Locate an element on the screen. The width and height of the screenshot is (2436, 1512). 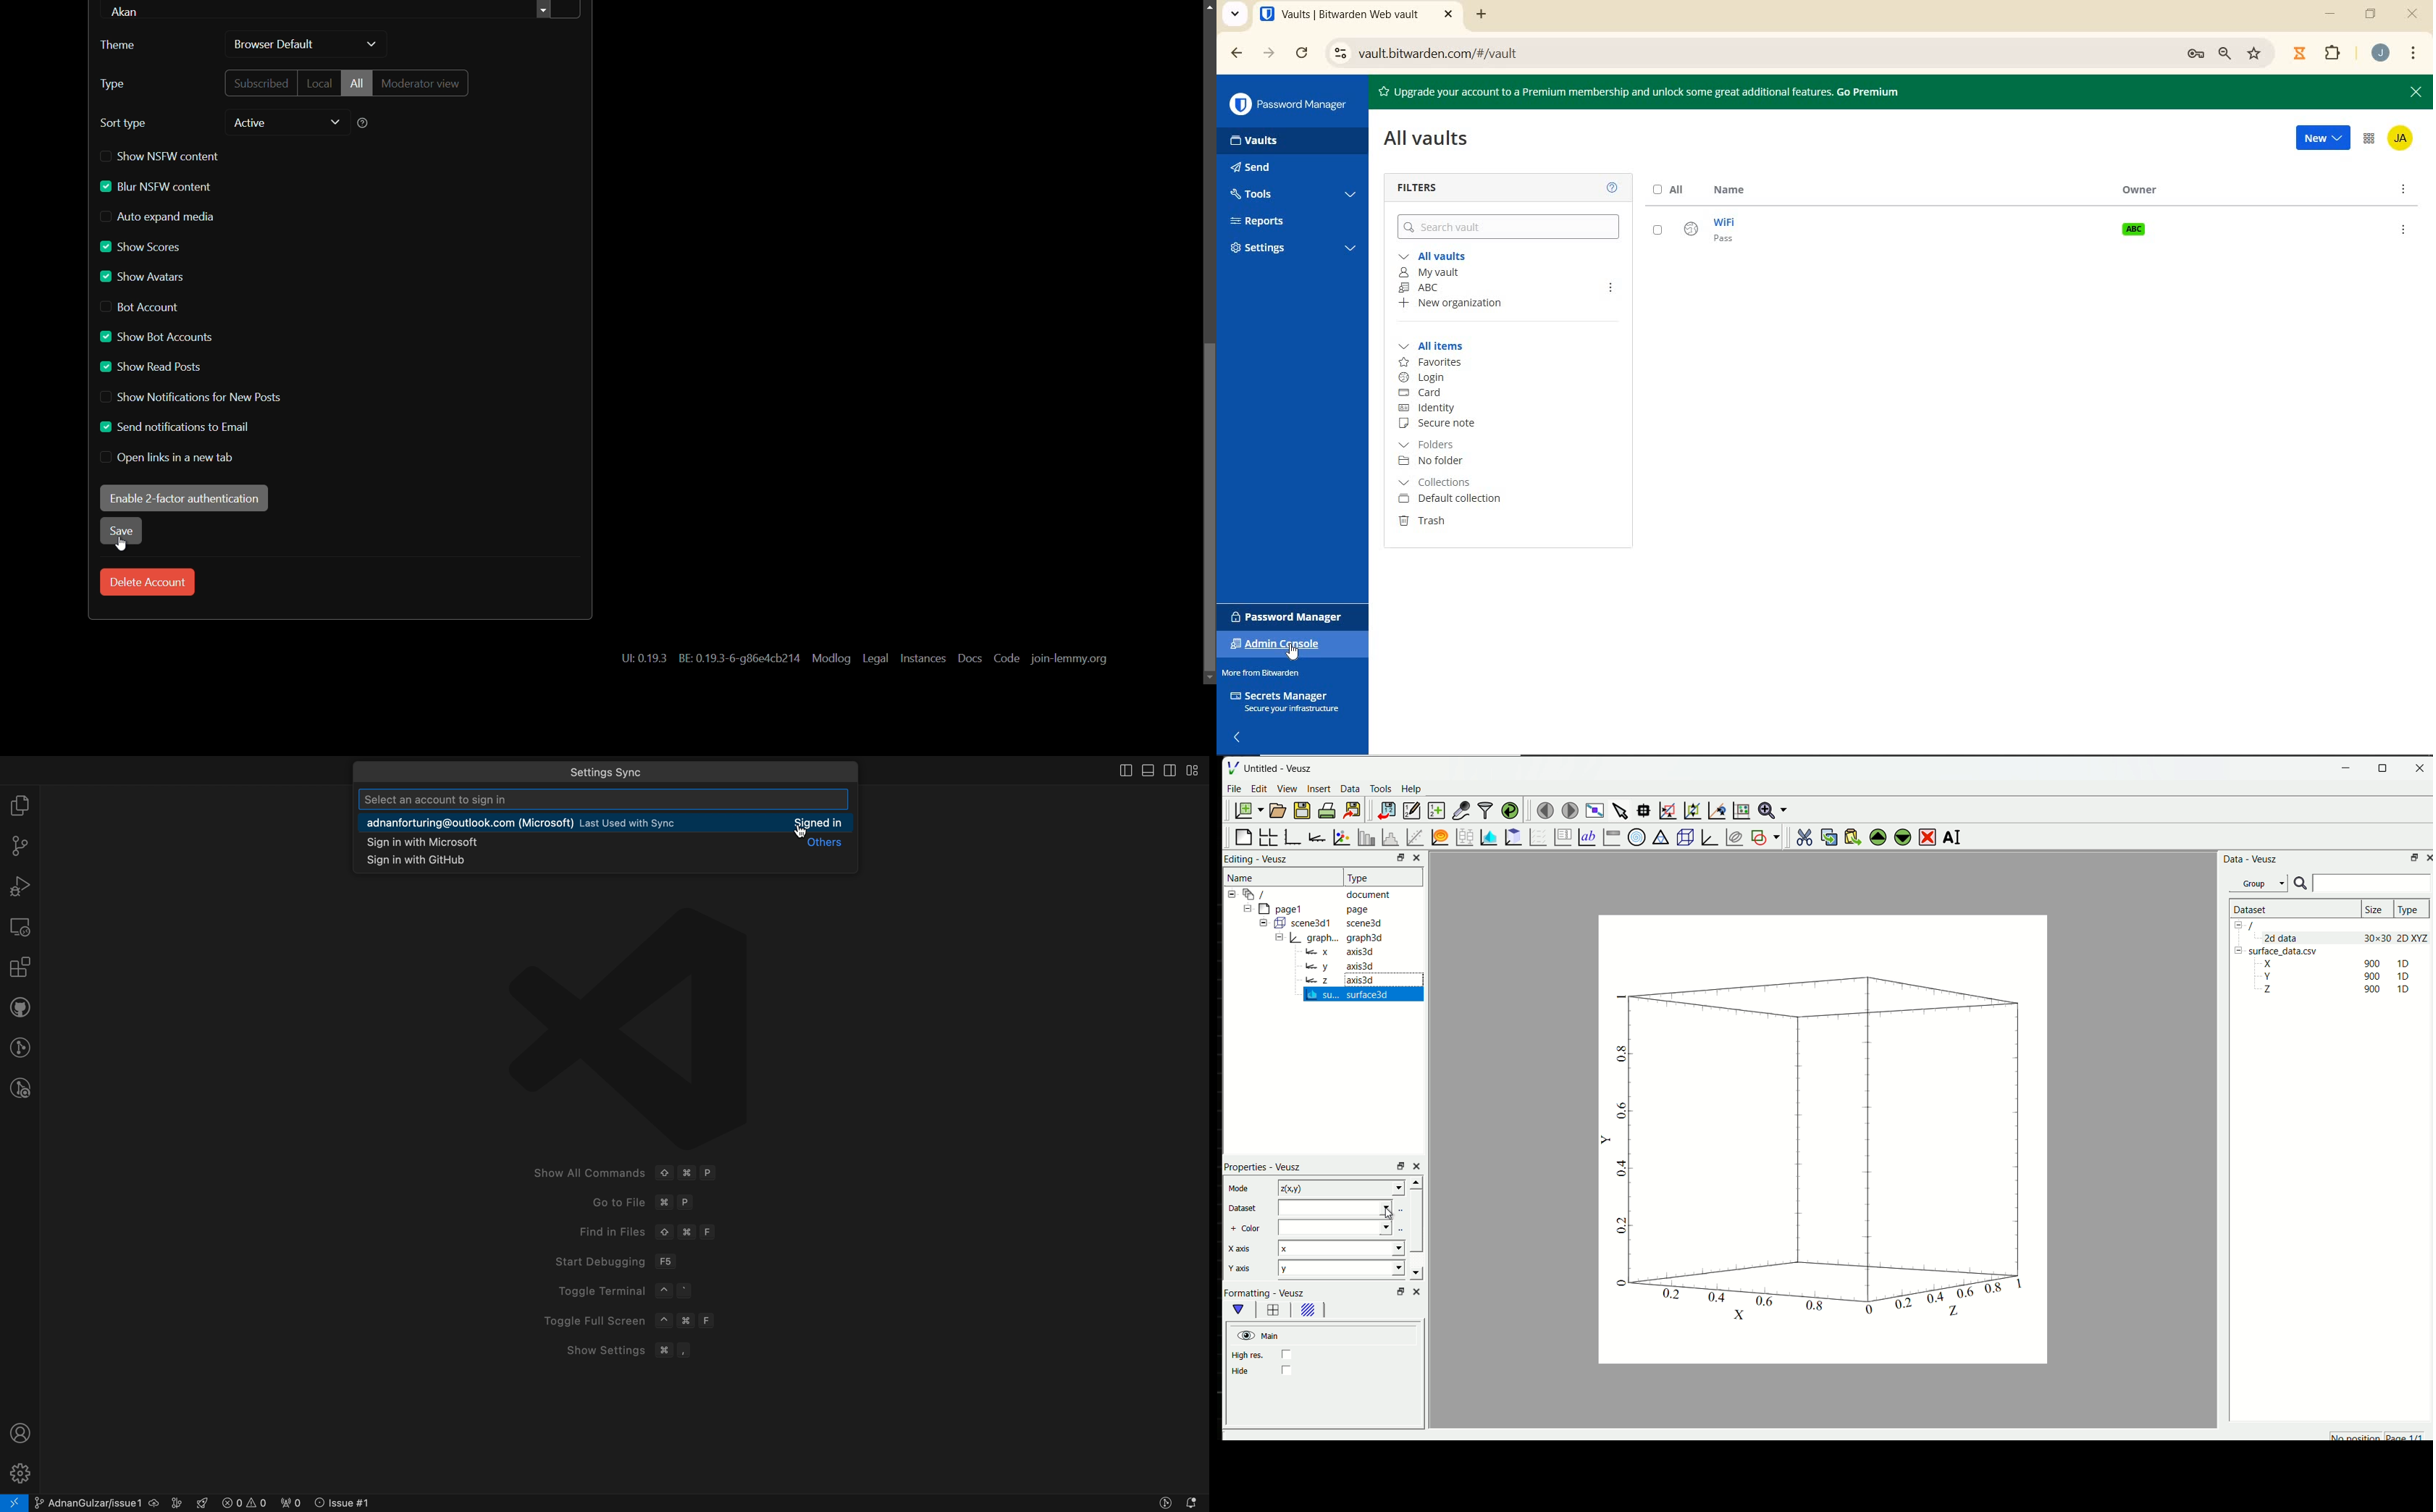
scrollbar is located at coordinates (1418, 1221).